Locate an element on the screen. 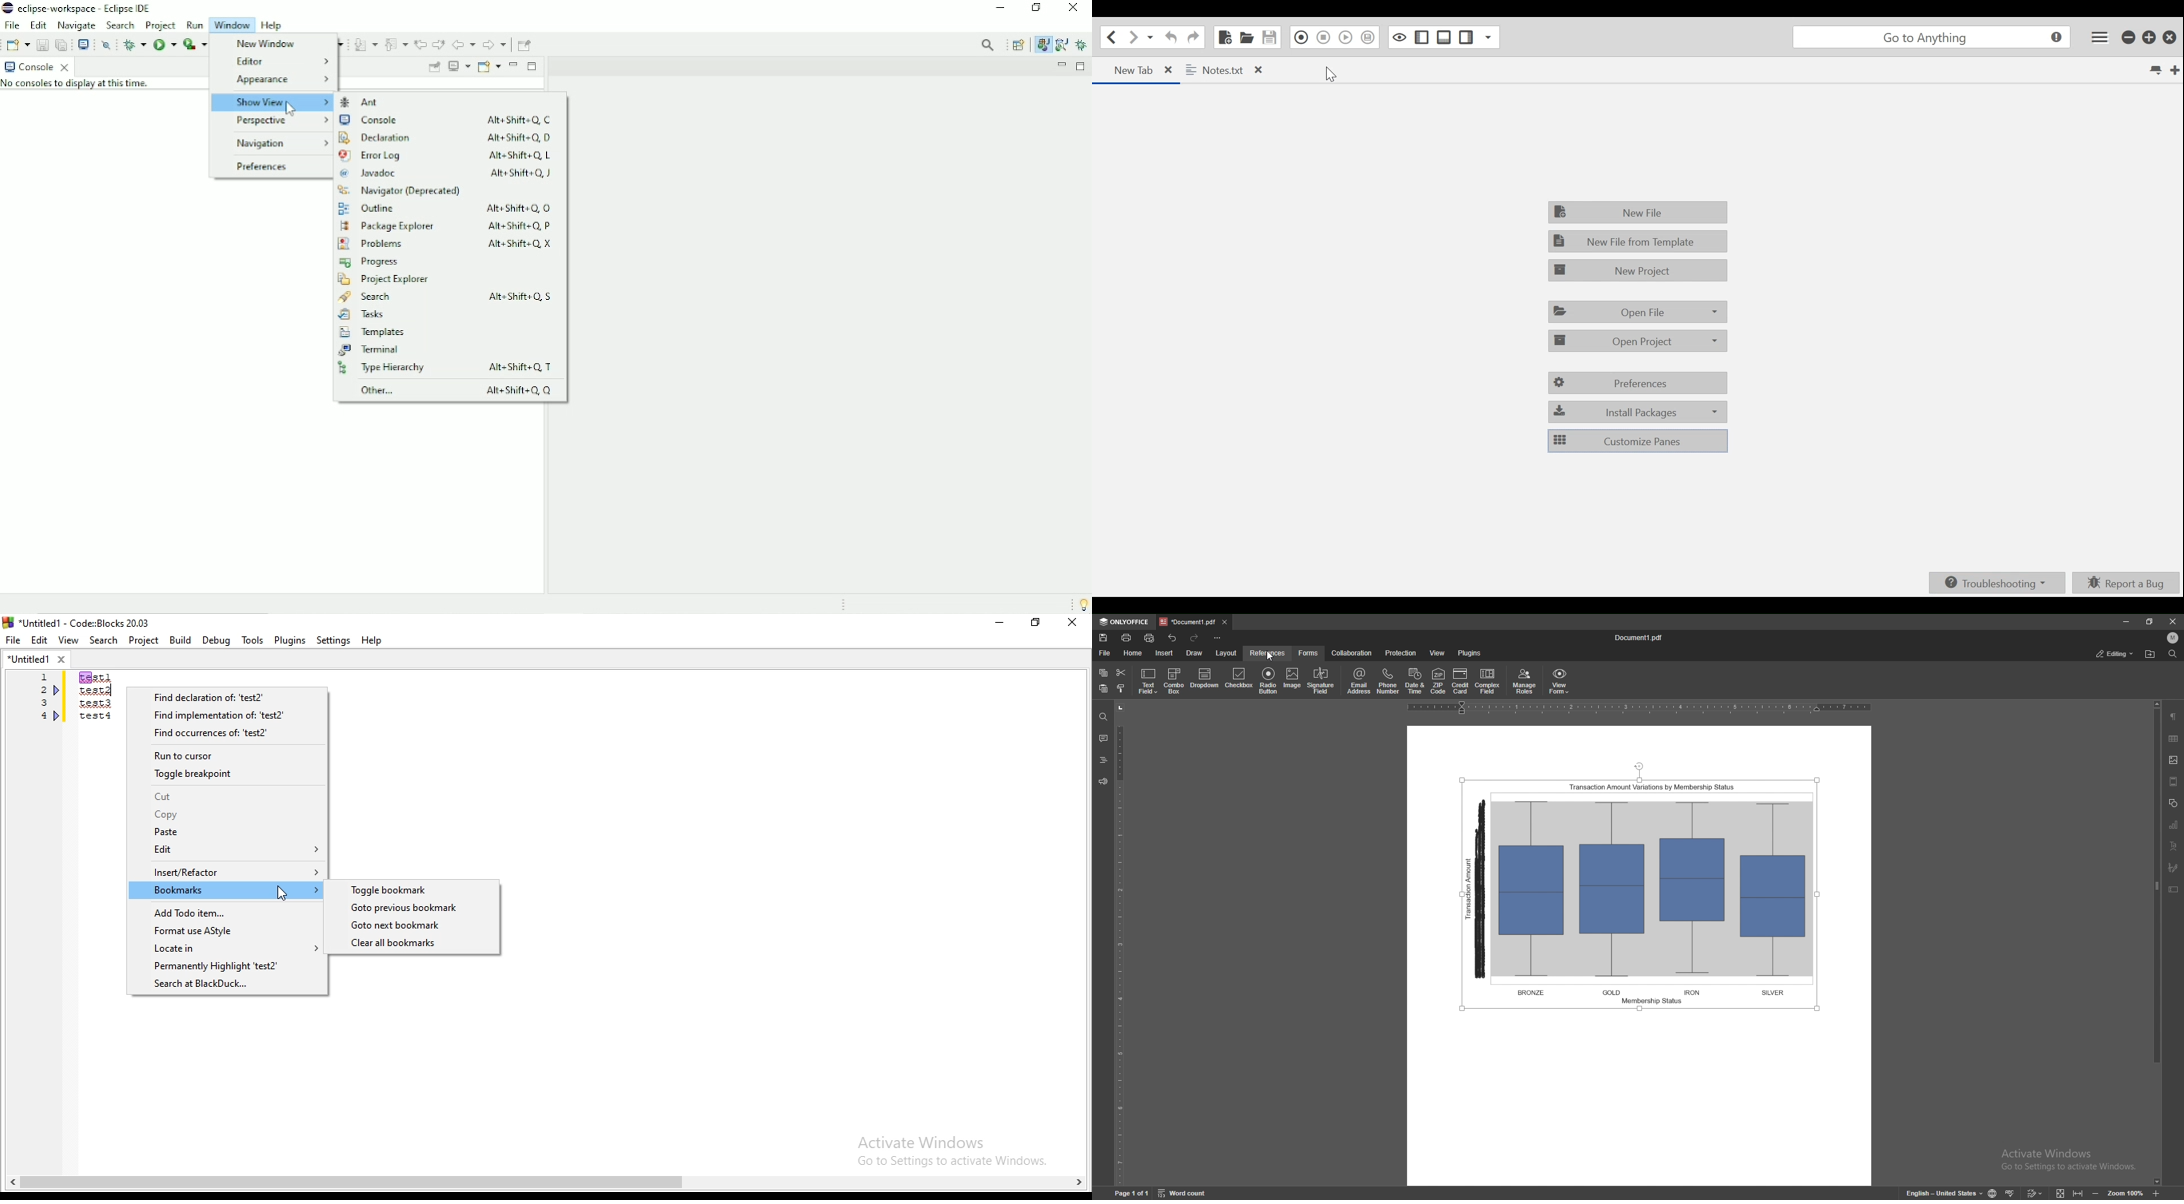 The height and width of the screenshot is (1204, 2184). references is located at coordinates (1267, 653).